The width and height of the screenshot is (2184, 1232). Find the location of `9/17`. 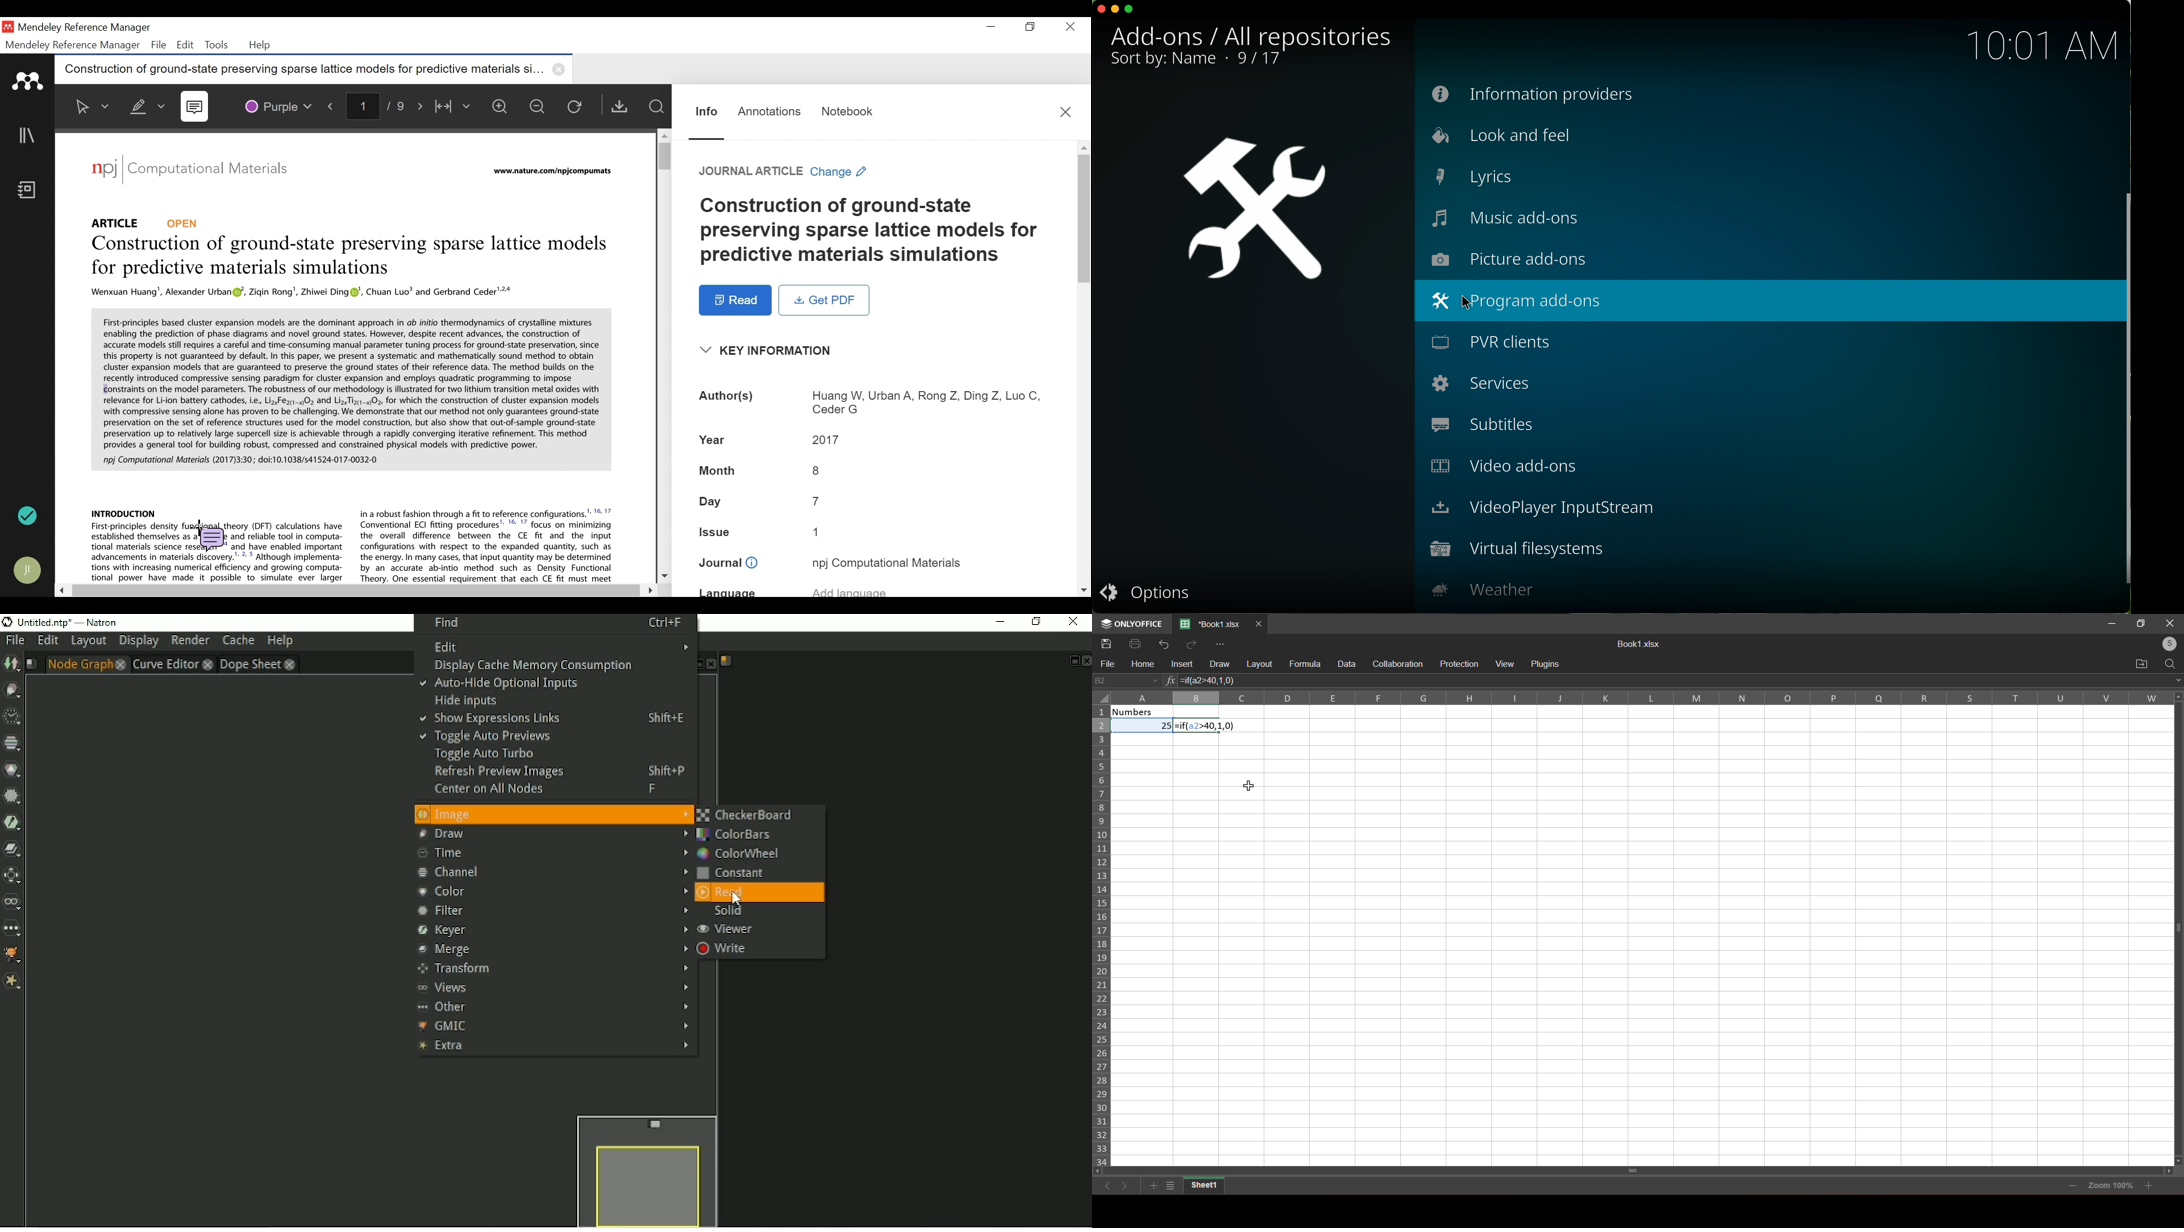

9/17 is located at coordinates (1196, 61).